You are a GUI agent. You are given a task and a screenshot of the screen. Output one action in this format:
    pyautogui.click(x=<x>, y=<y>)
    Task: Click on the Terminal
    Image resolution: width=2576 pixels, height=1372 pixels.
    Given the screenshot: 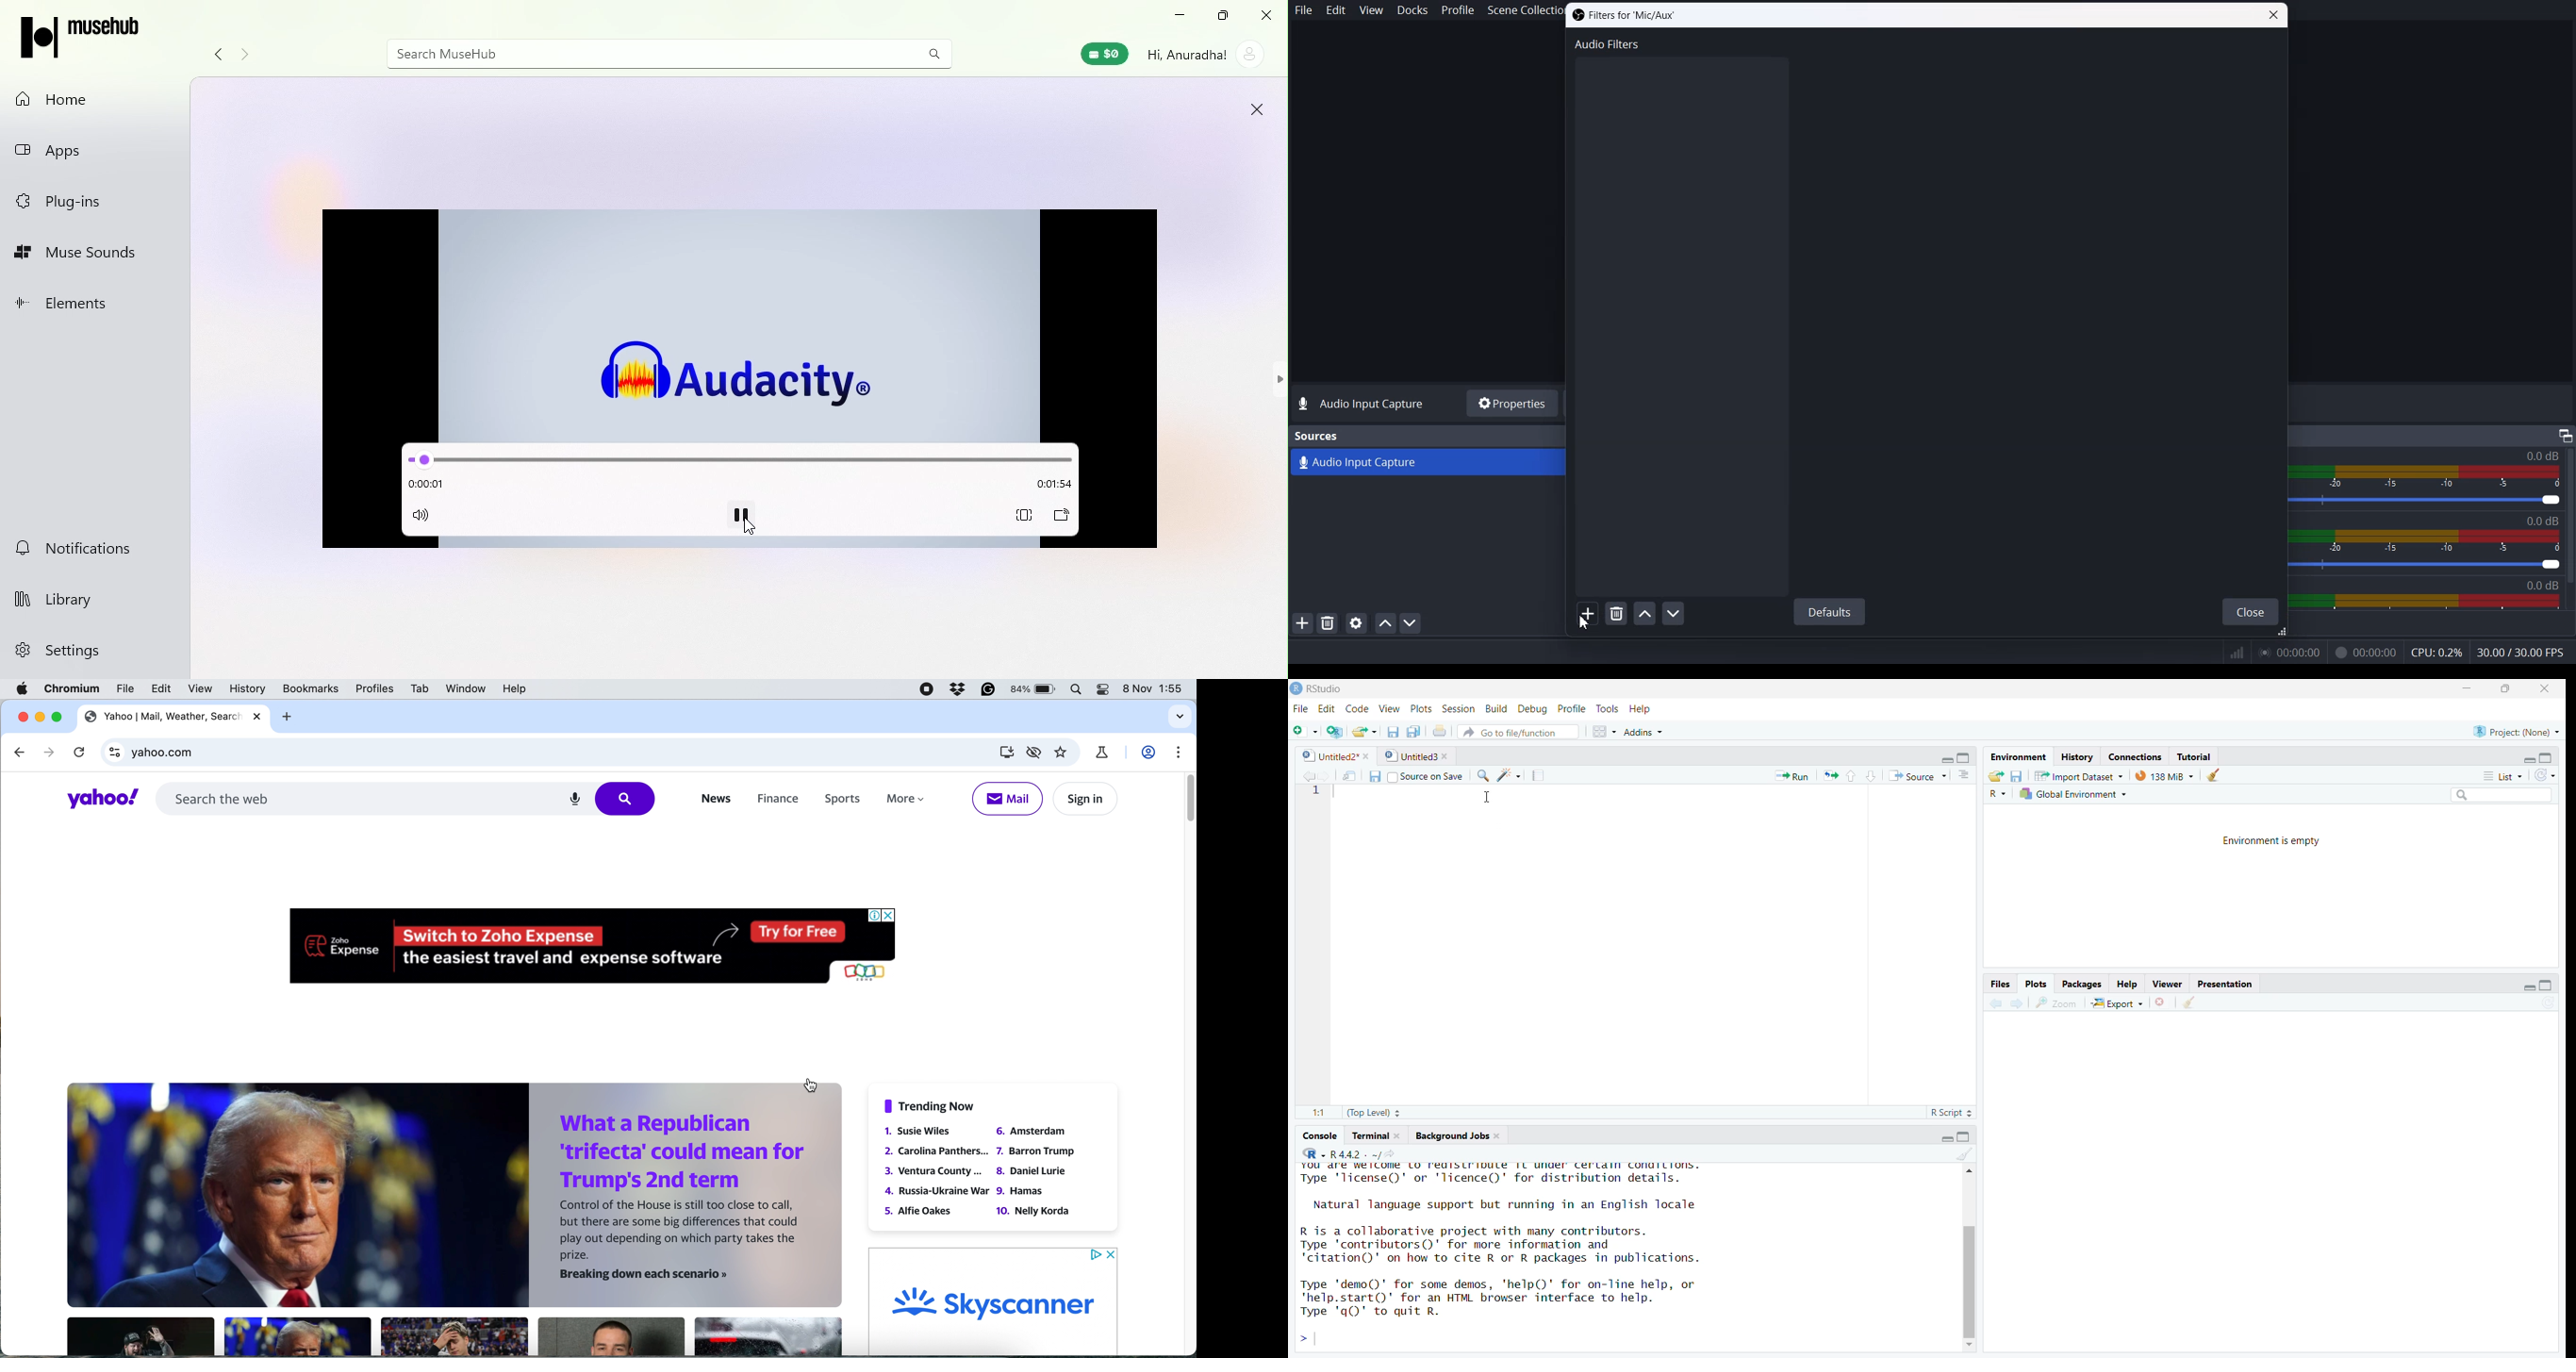 What is the action you would take?
    pyautogui.click(x=1374, y=1138)
    